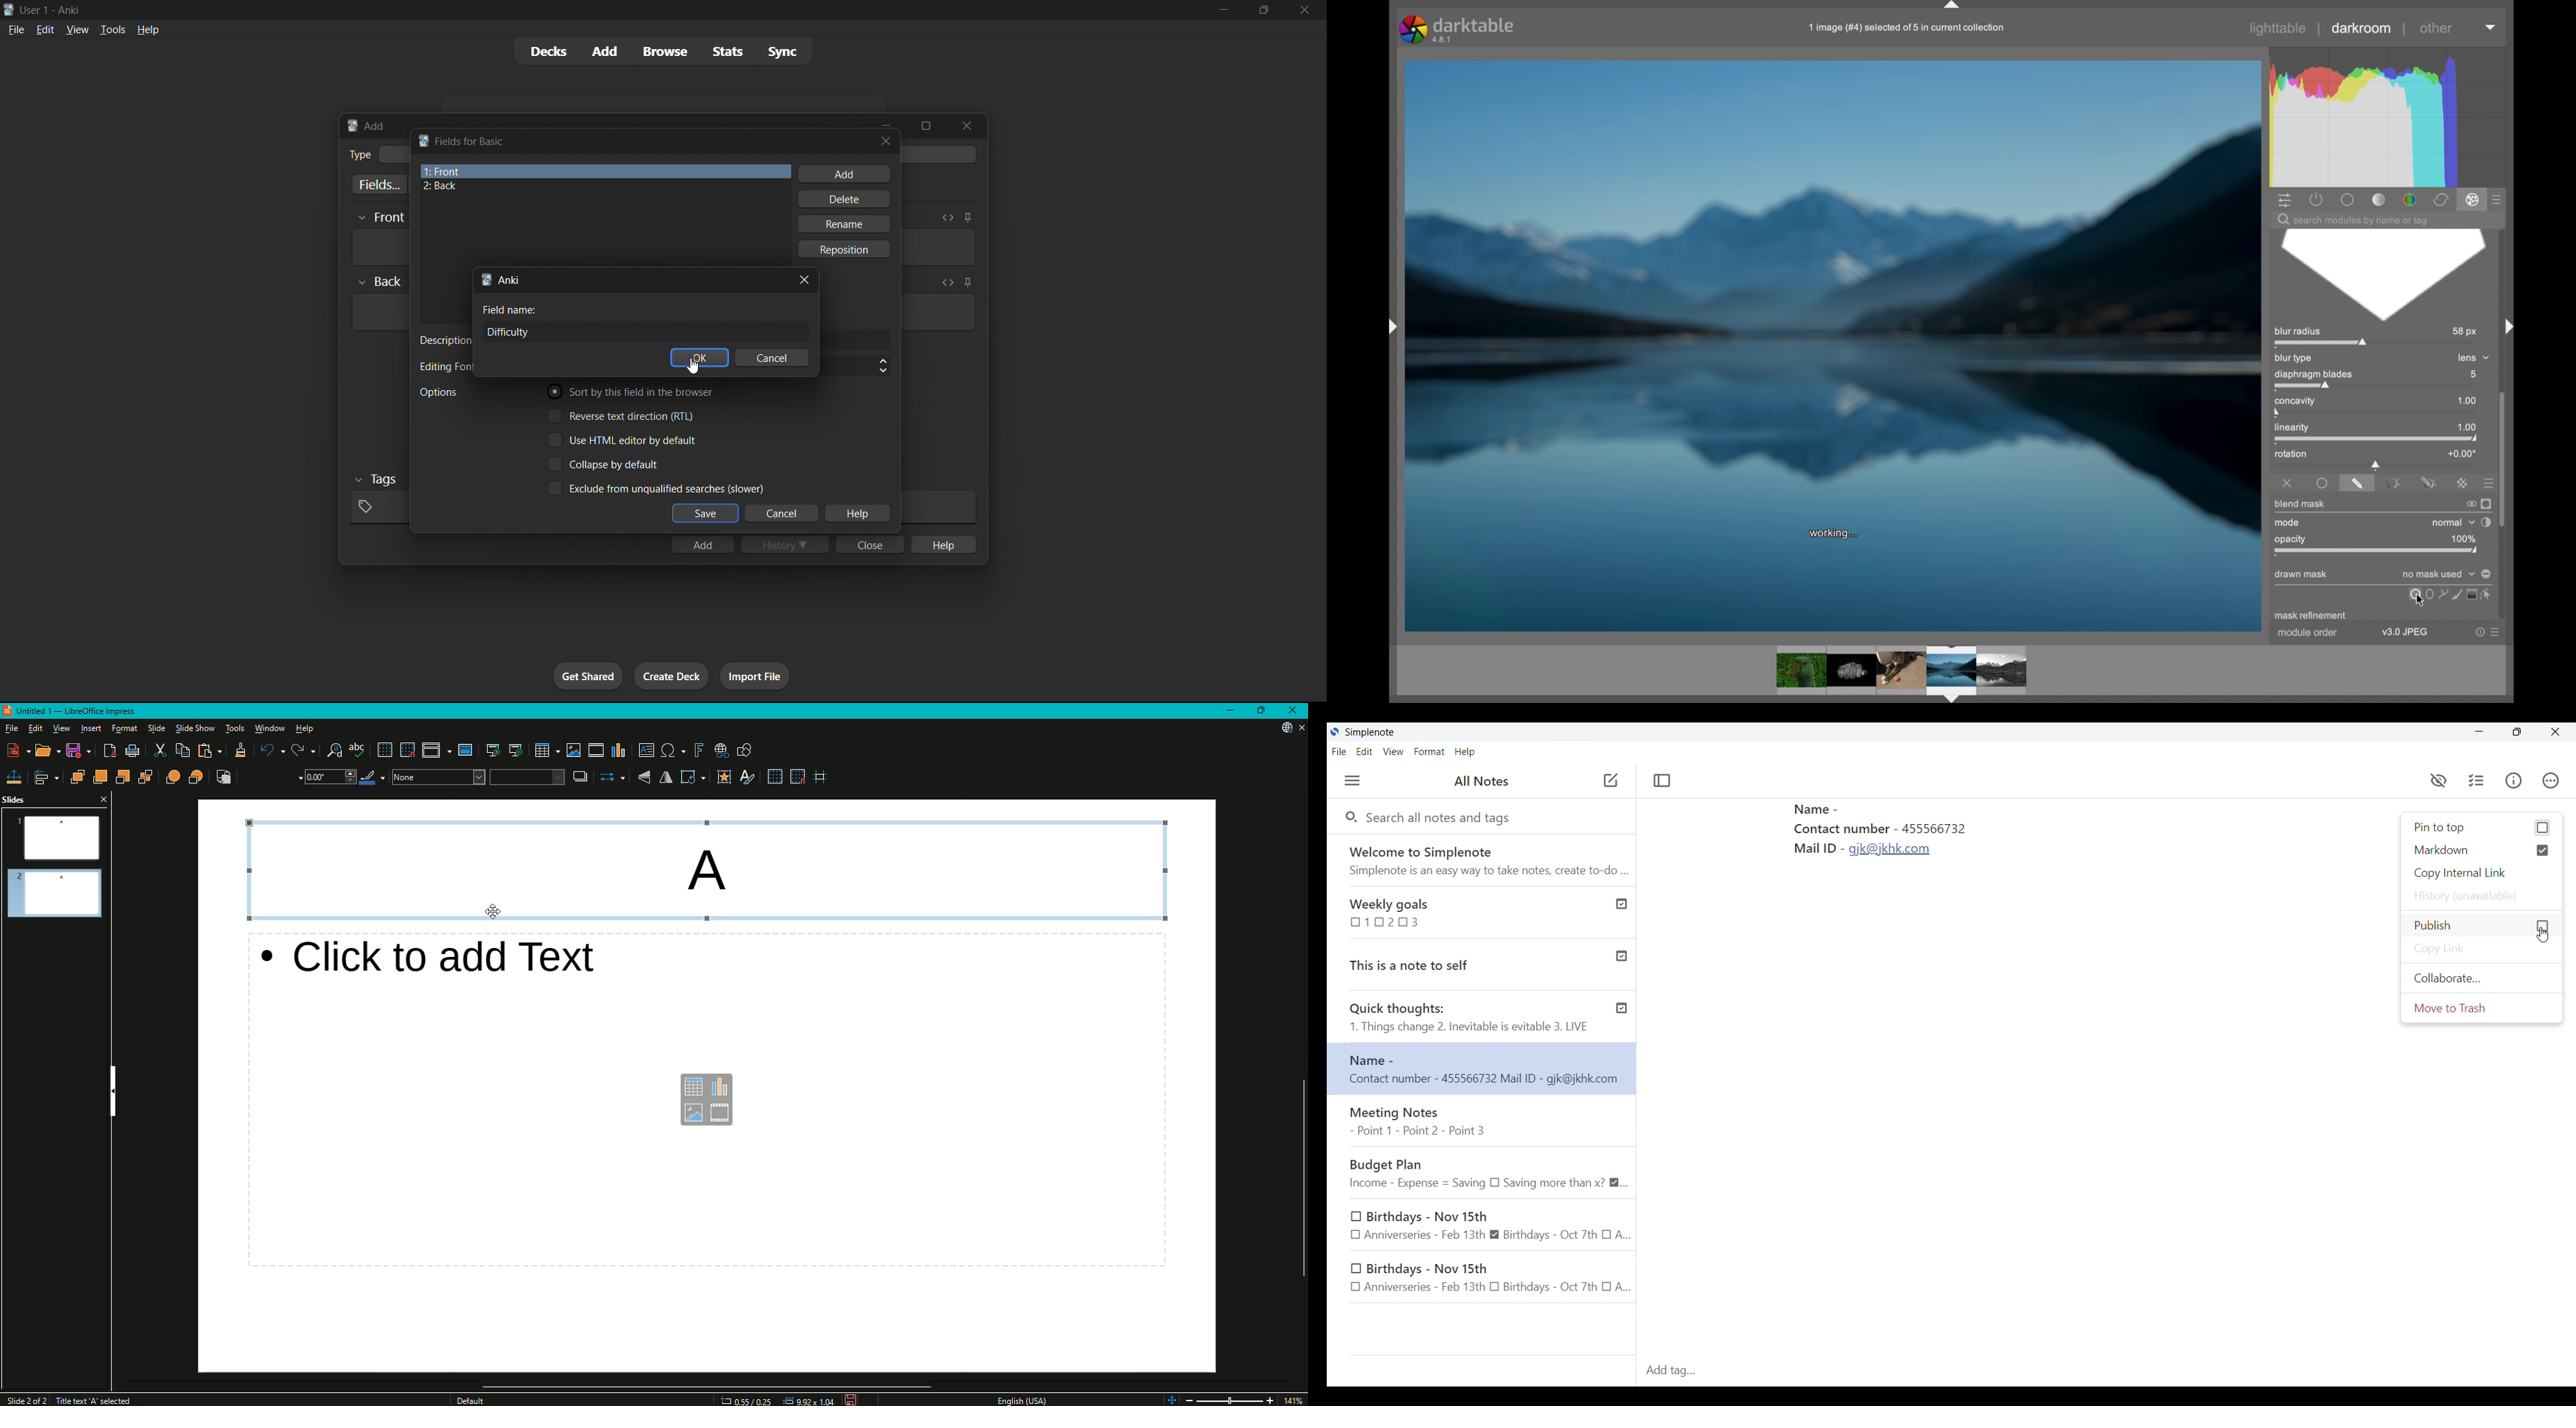 This screenshot has height=1428, width=2576. What do you see at coordinates (2069, 301) in the screenshot?
I see `photo blurred` at bounding box center [2069, 301].